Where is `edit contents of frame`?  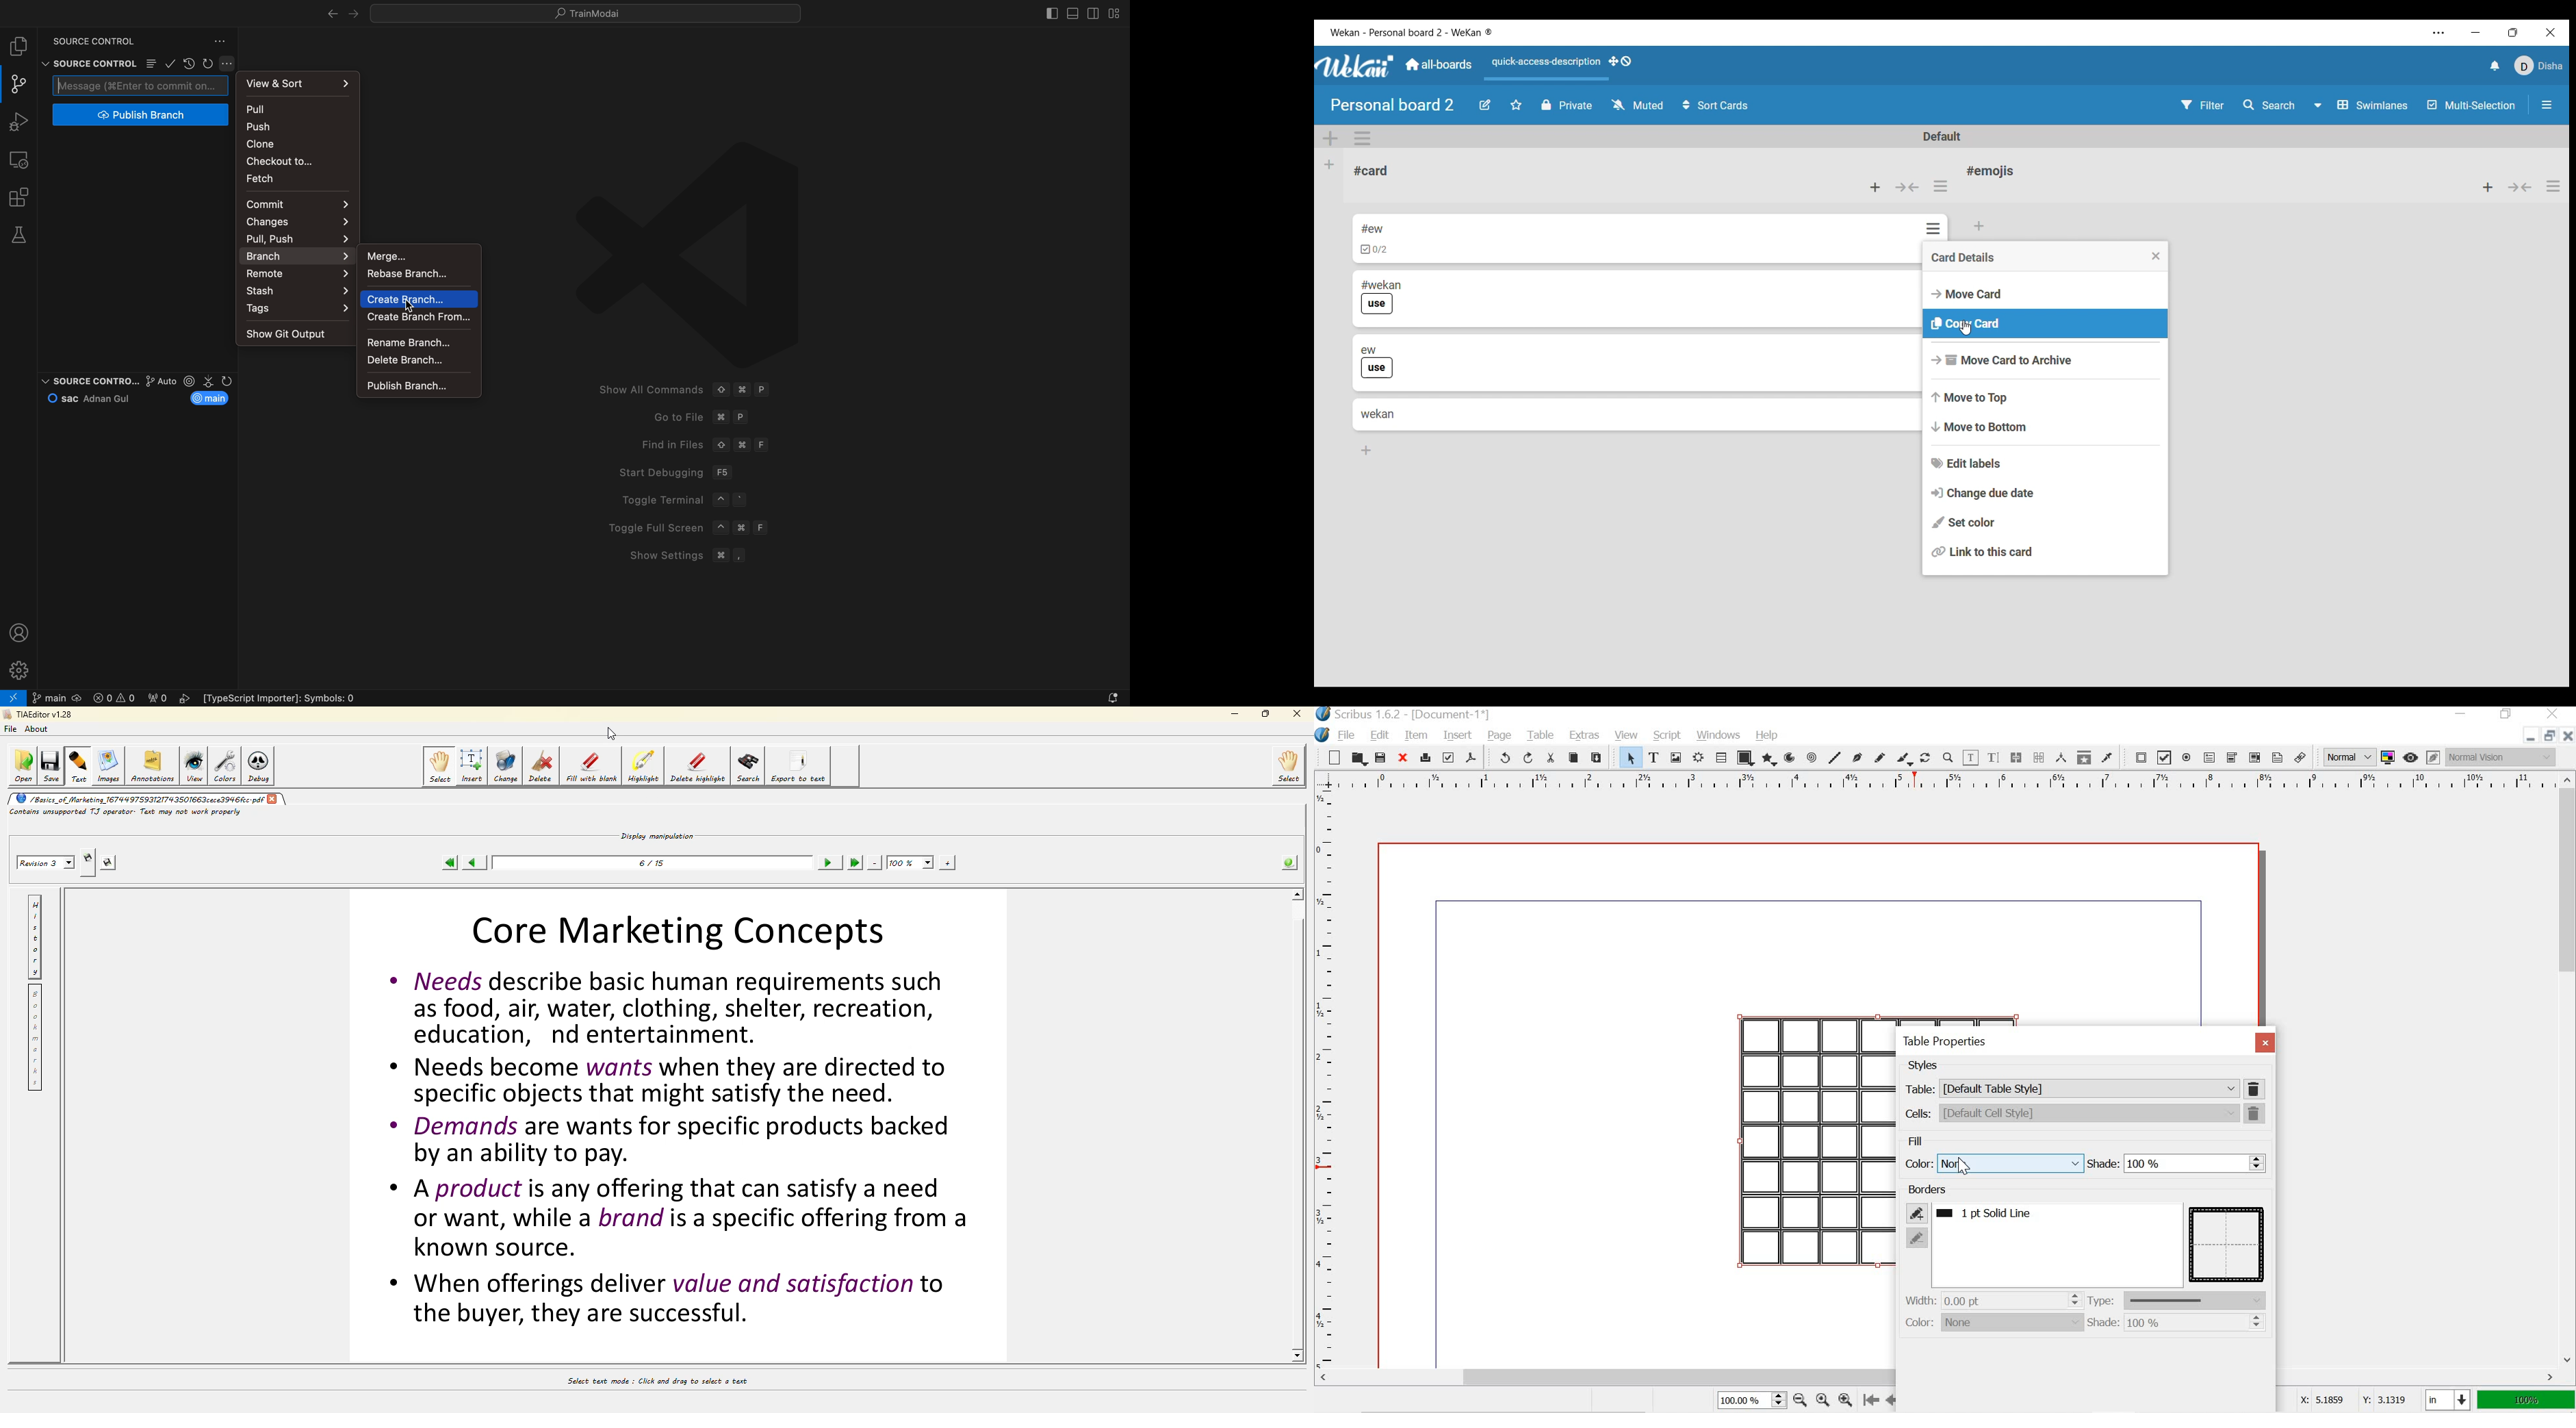
edit contents of frame is located at coordinates (1972, 756).